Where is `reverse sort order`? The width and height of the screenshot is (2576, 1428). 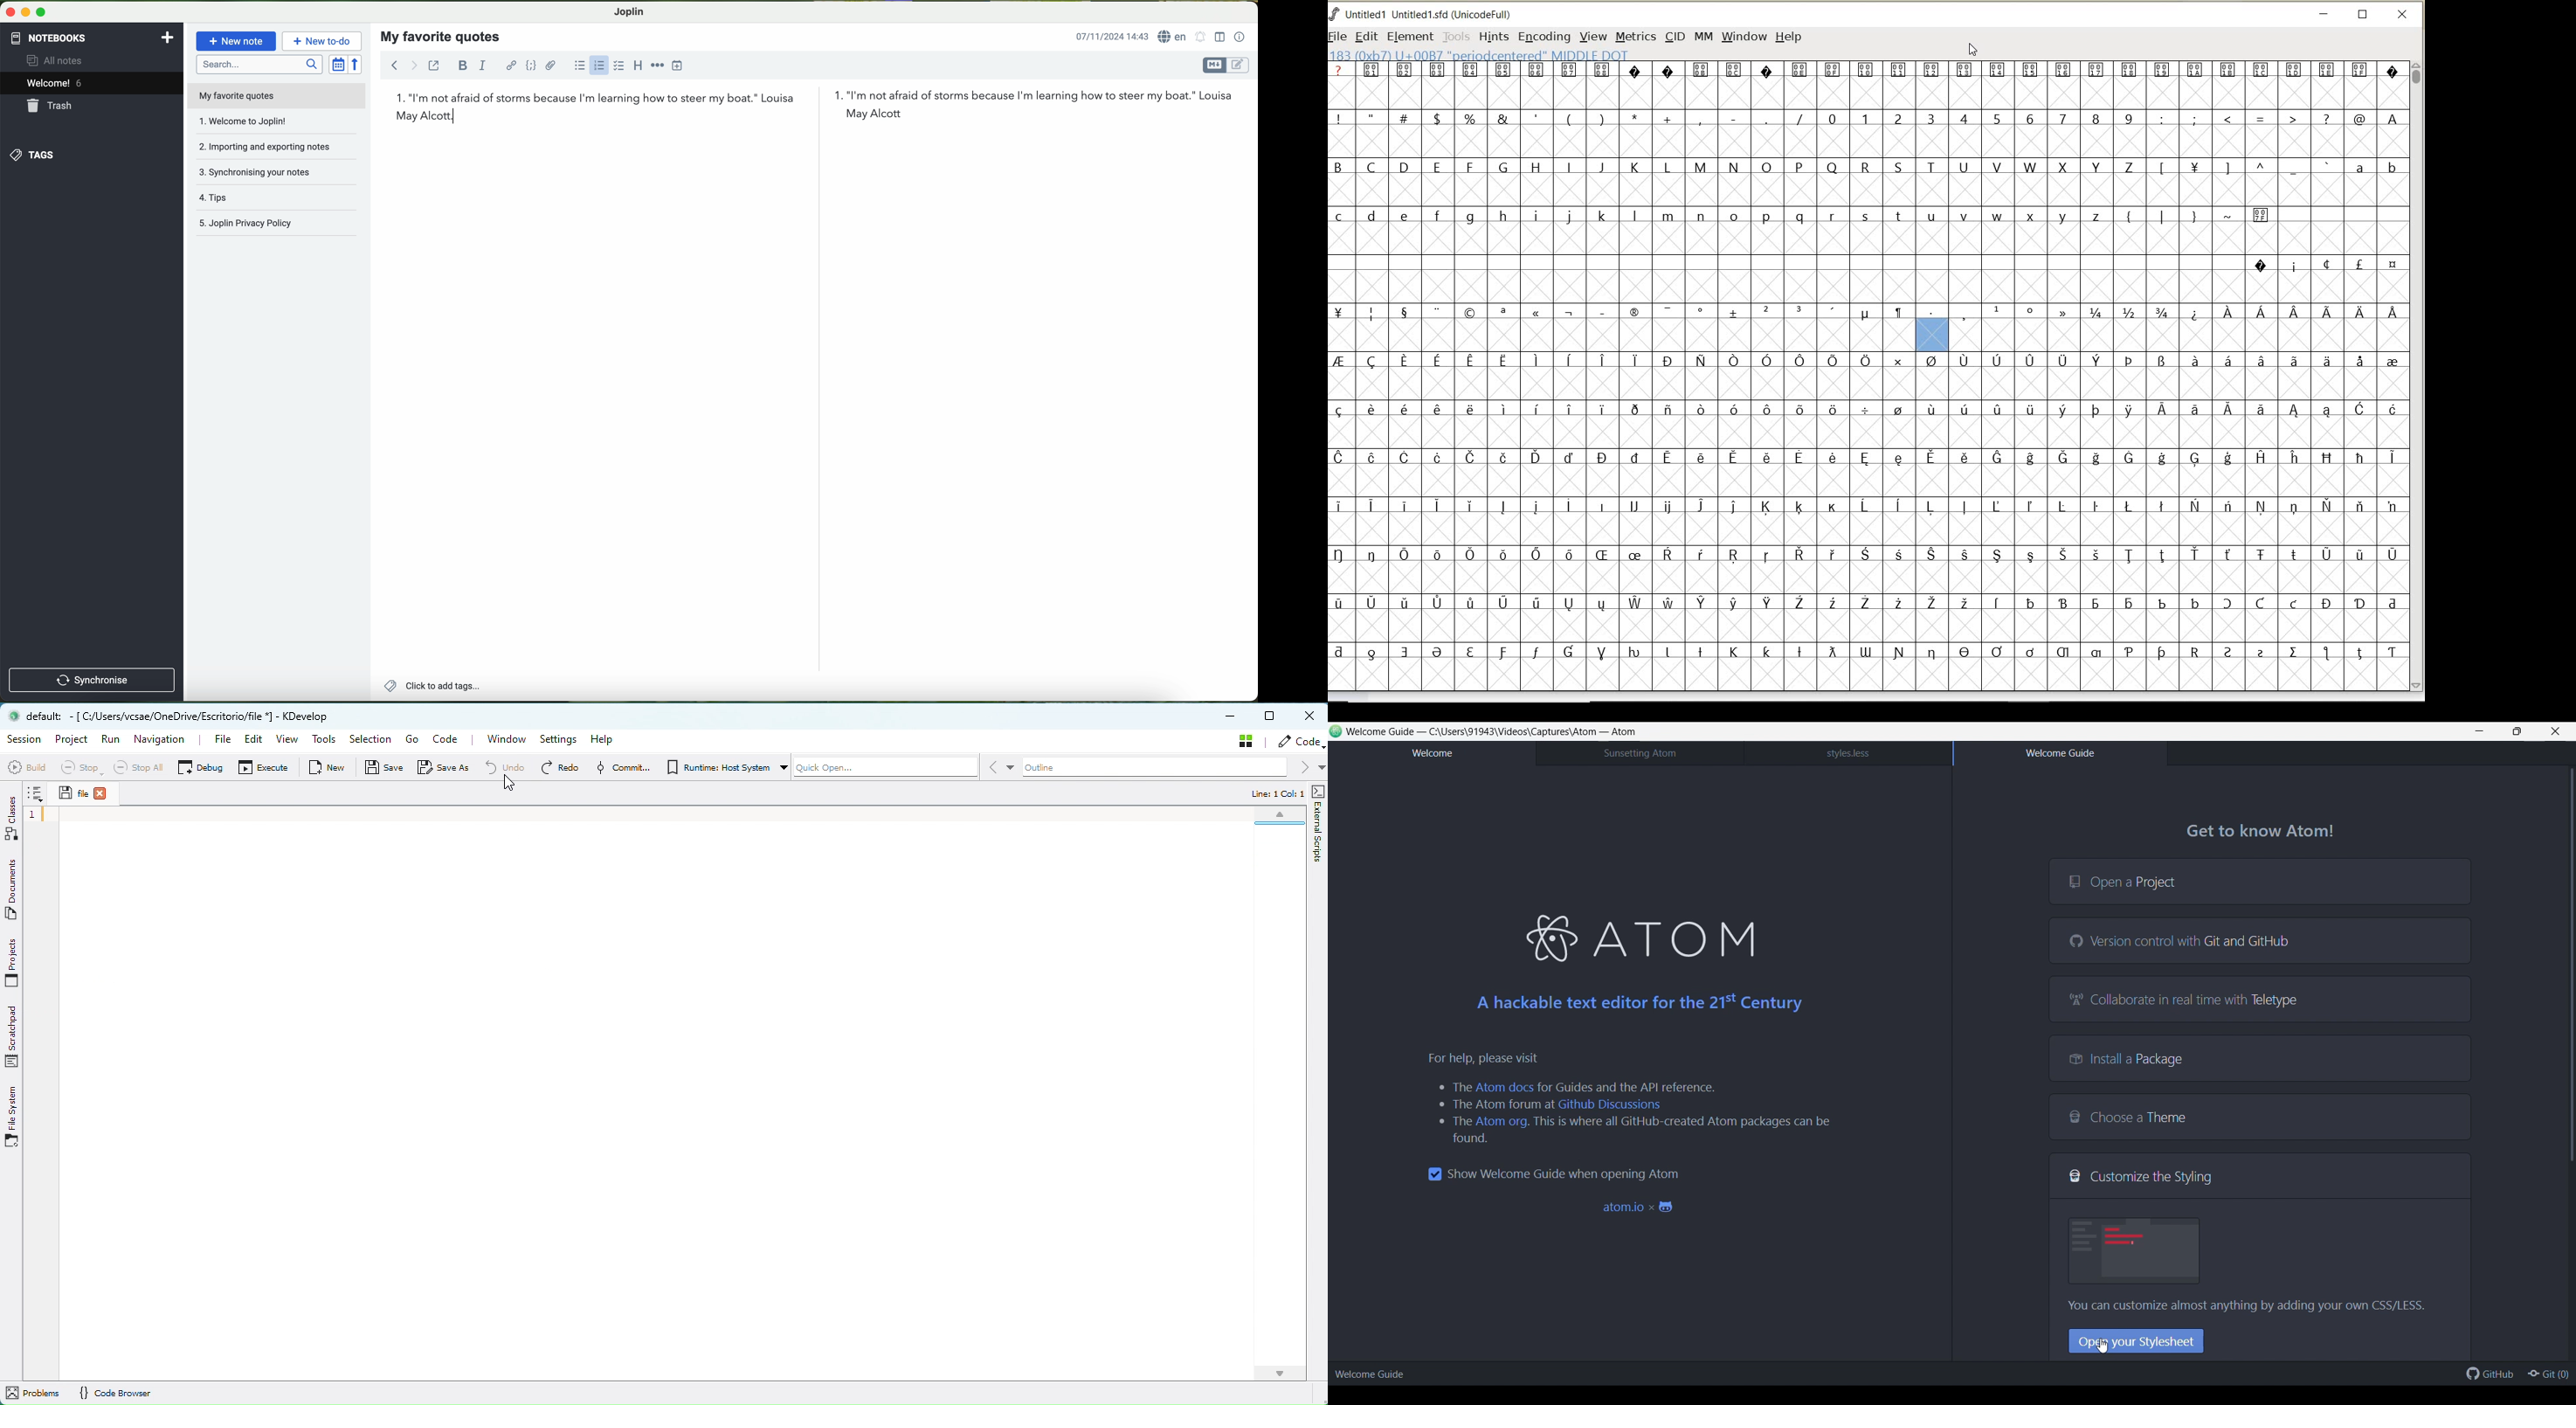
reverse sort order is located at coordinates (356, 64).